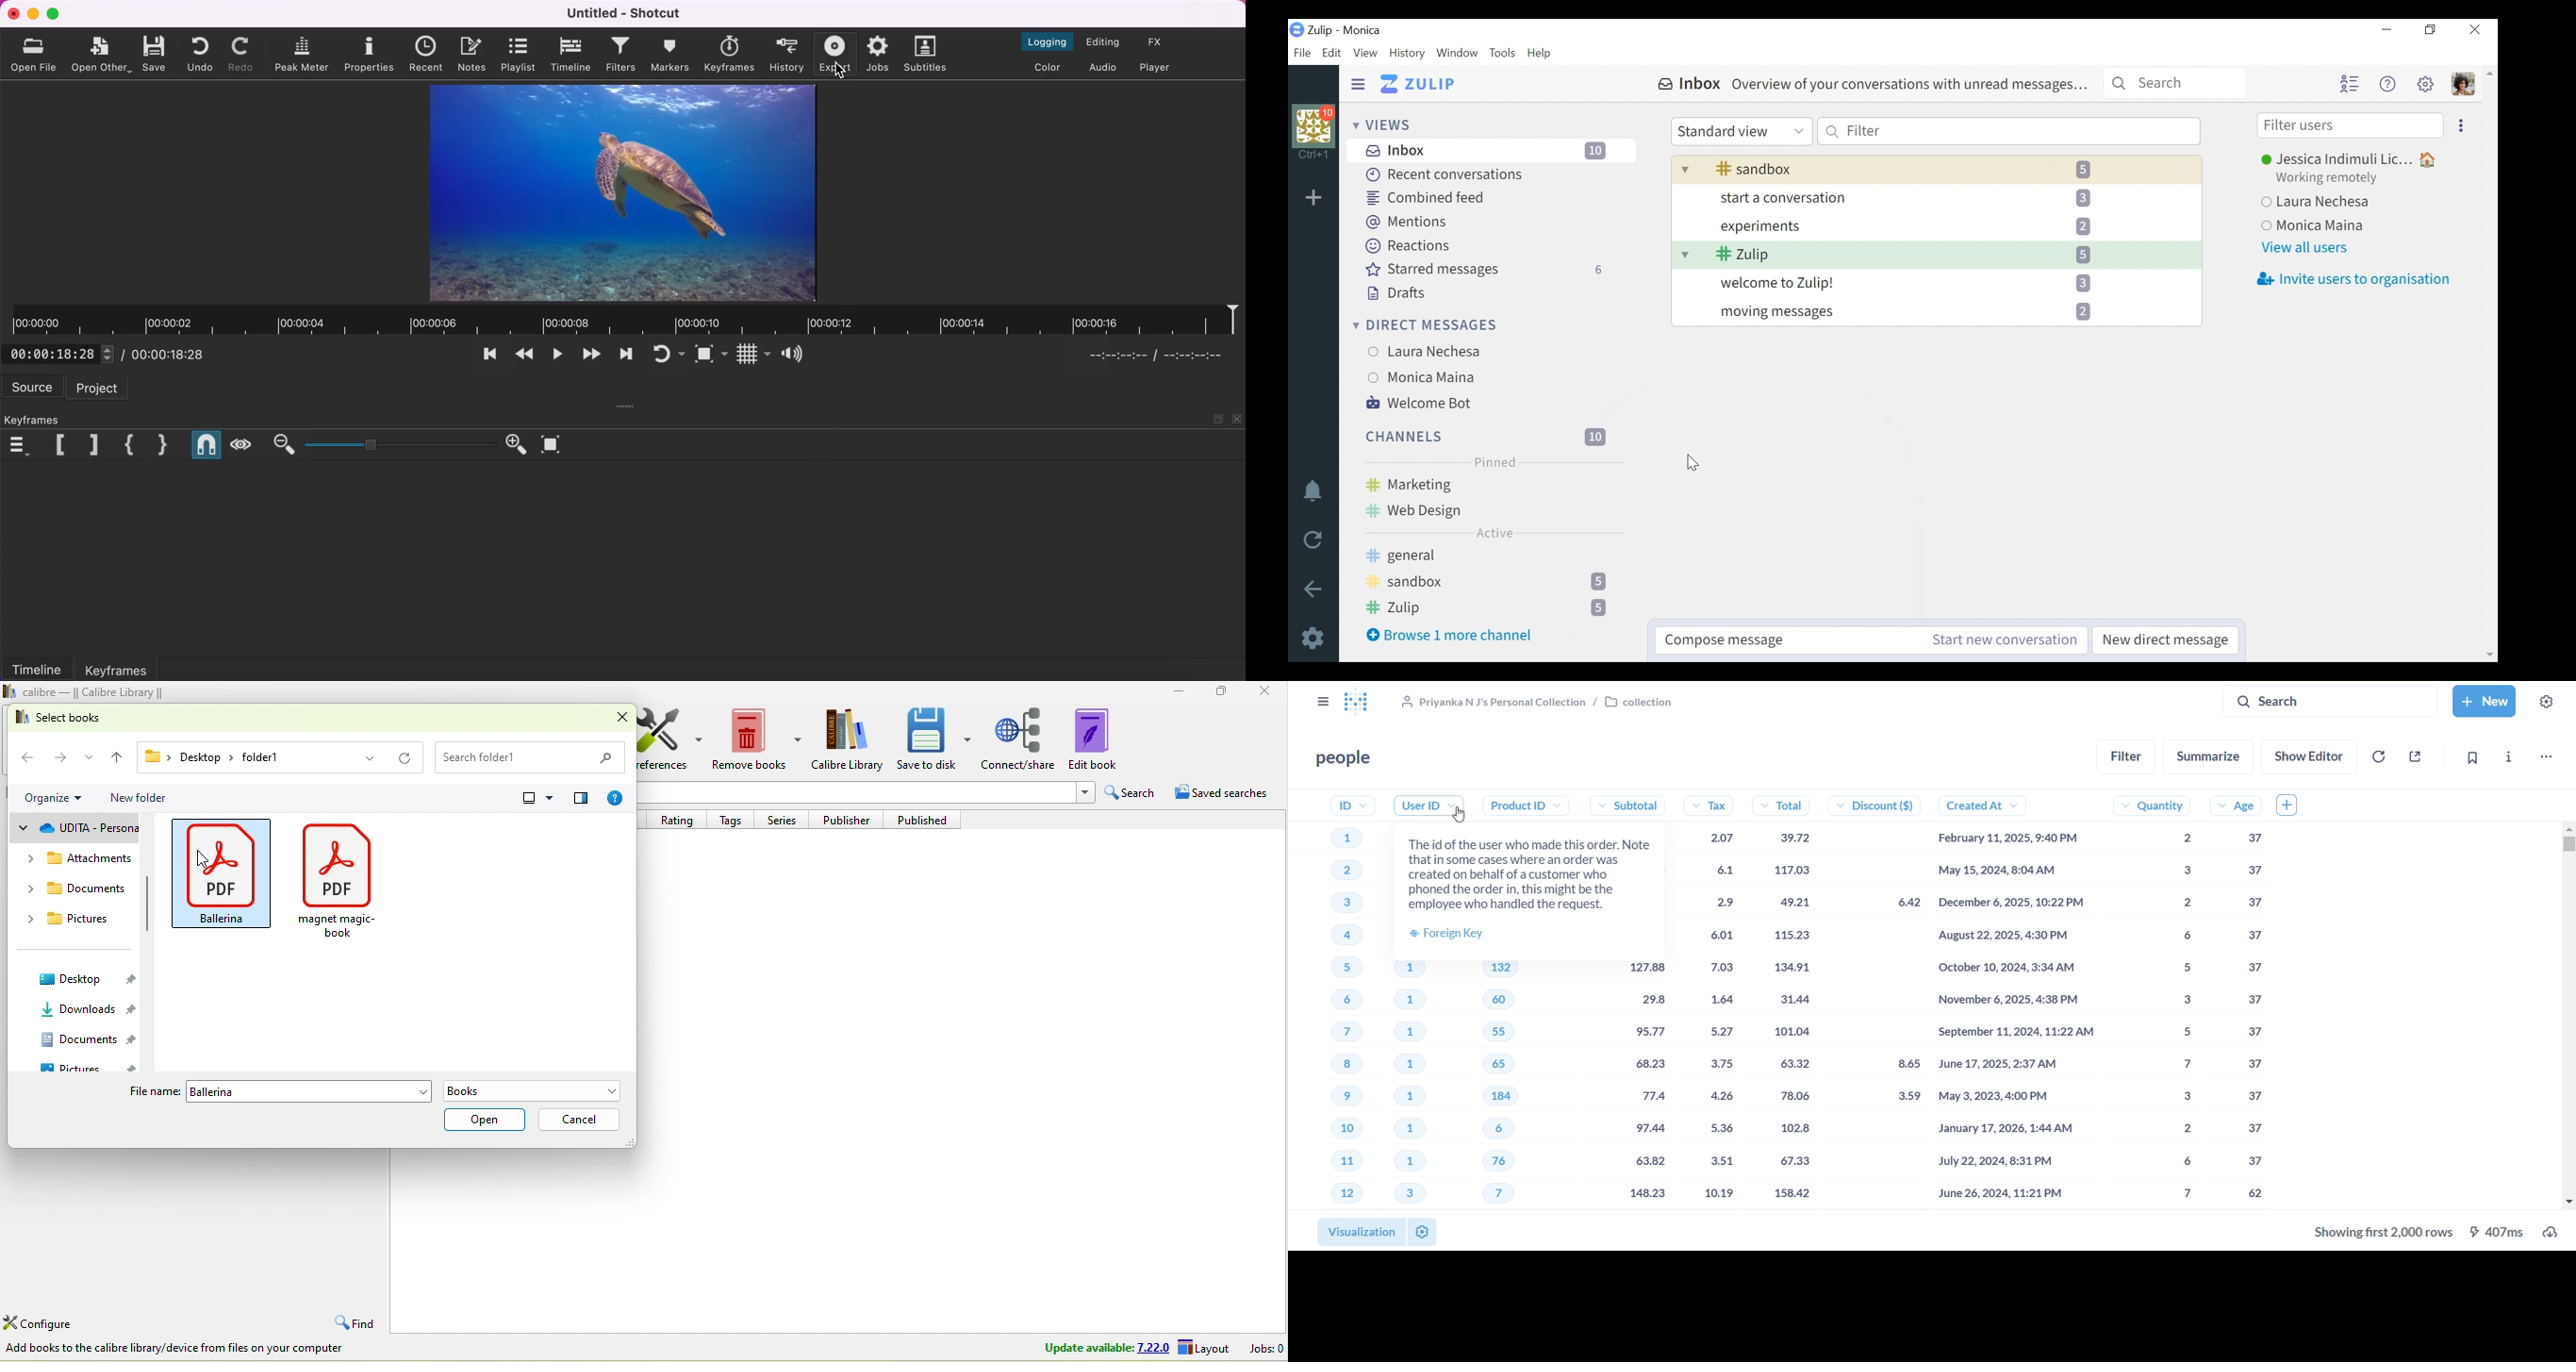 The height and width of the screenshot is (1372, 2576). Describe the element at coordinates (1429, 197) in the screenshot. I see `Combined feed` at that location.